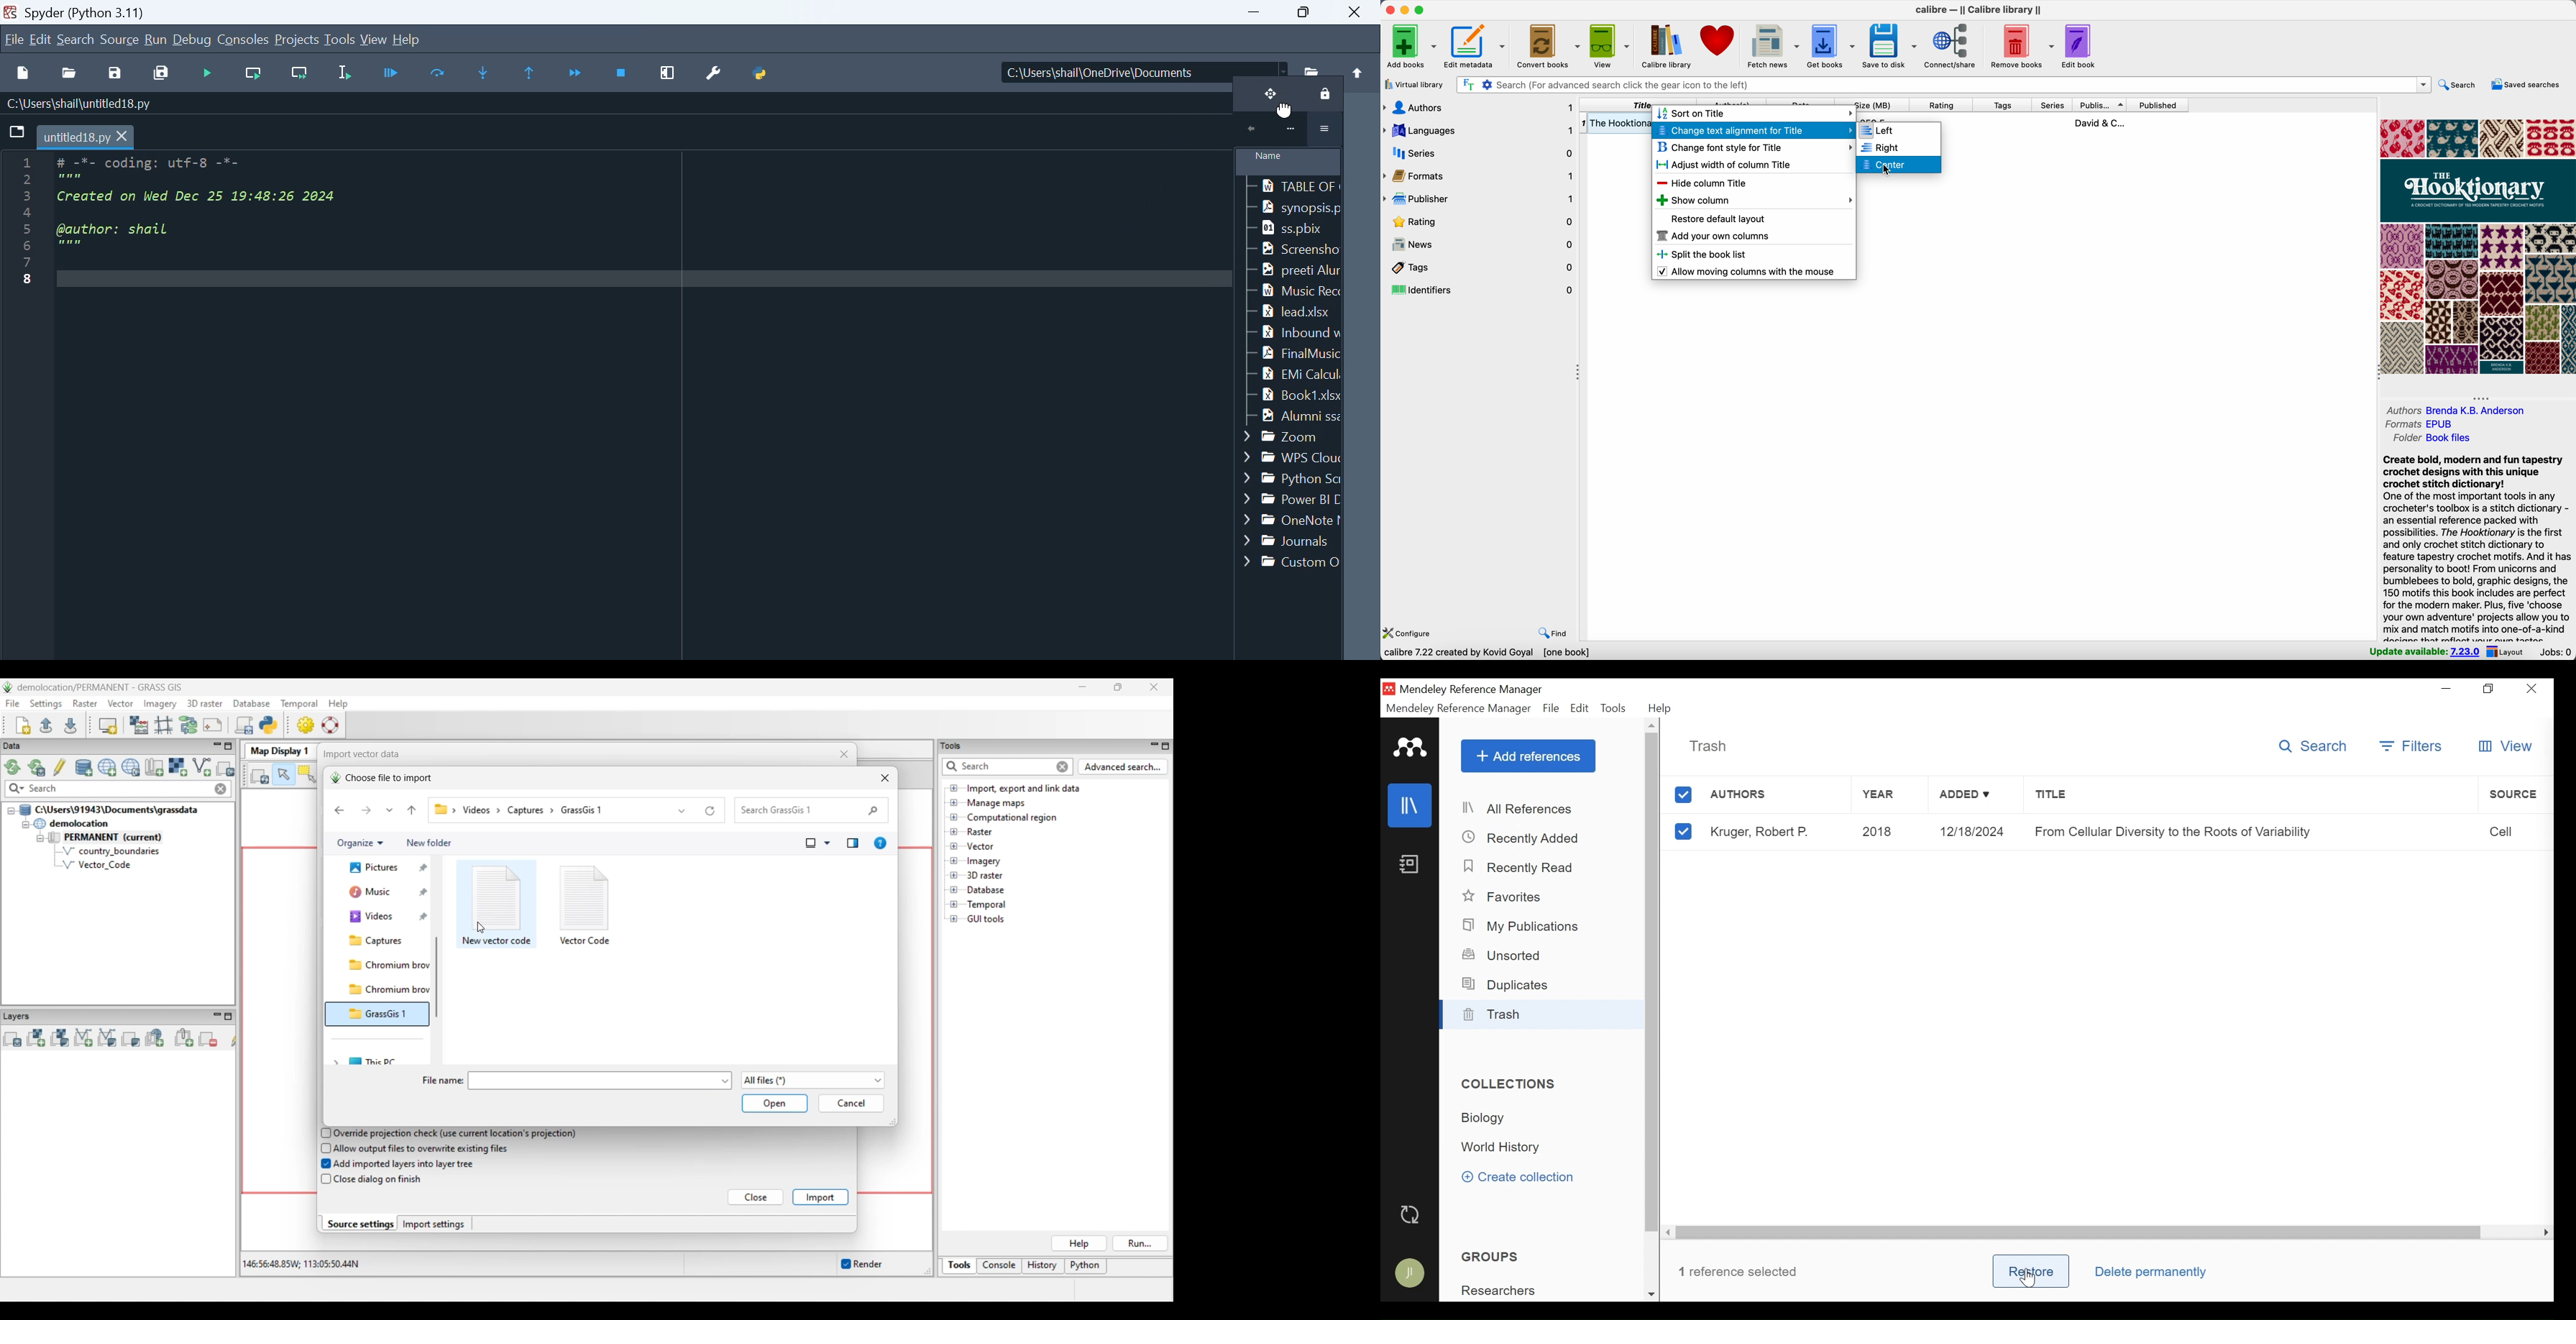  Describe the element at coordinates (1727, 166) in the screenshot. I see `adjust width of column title` at that location.